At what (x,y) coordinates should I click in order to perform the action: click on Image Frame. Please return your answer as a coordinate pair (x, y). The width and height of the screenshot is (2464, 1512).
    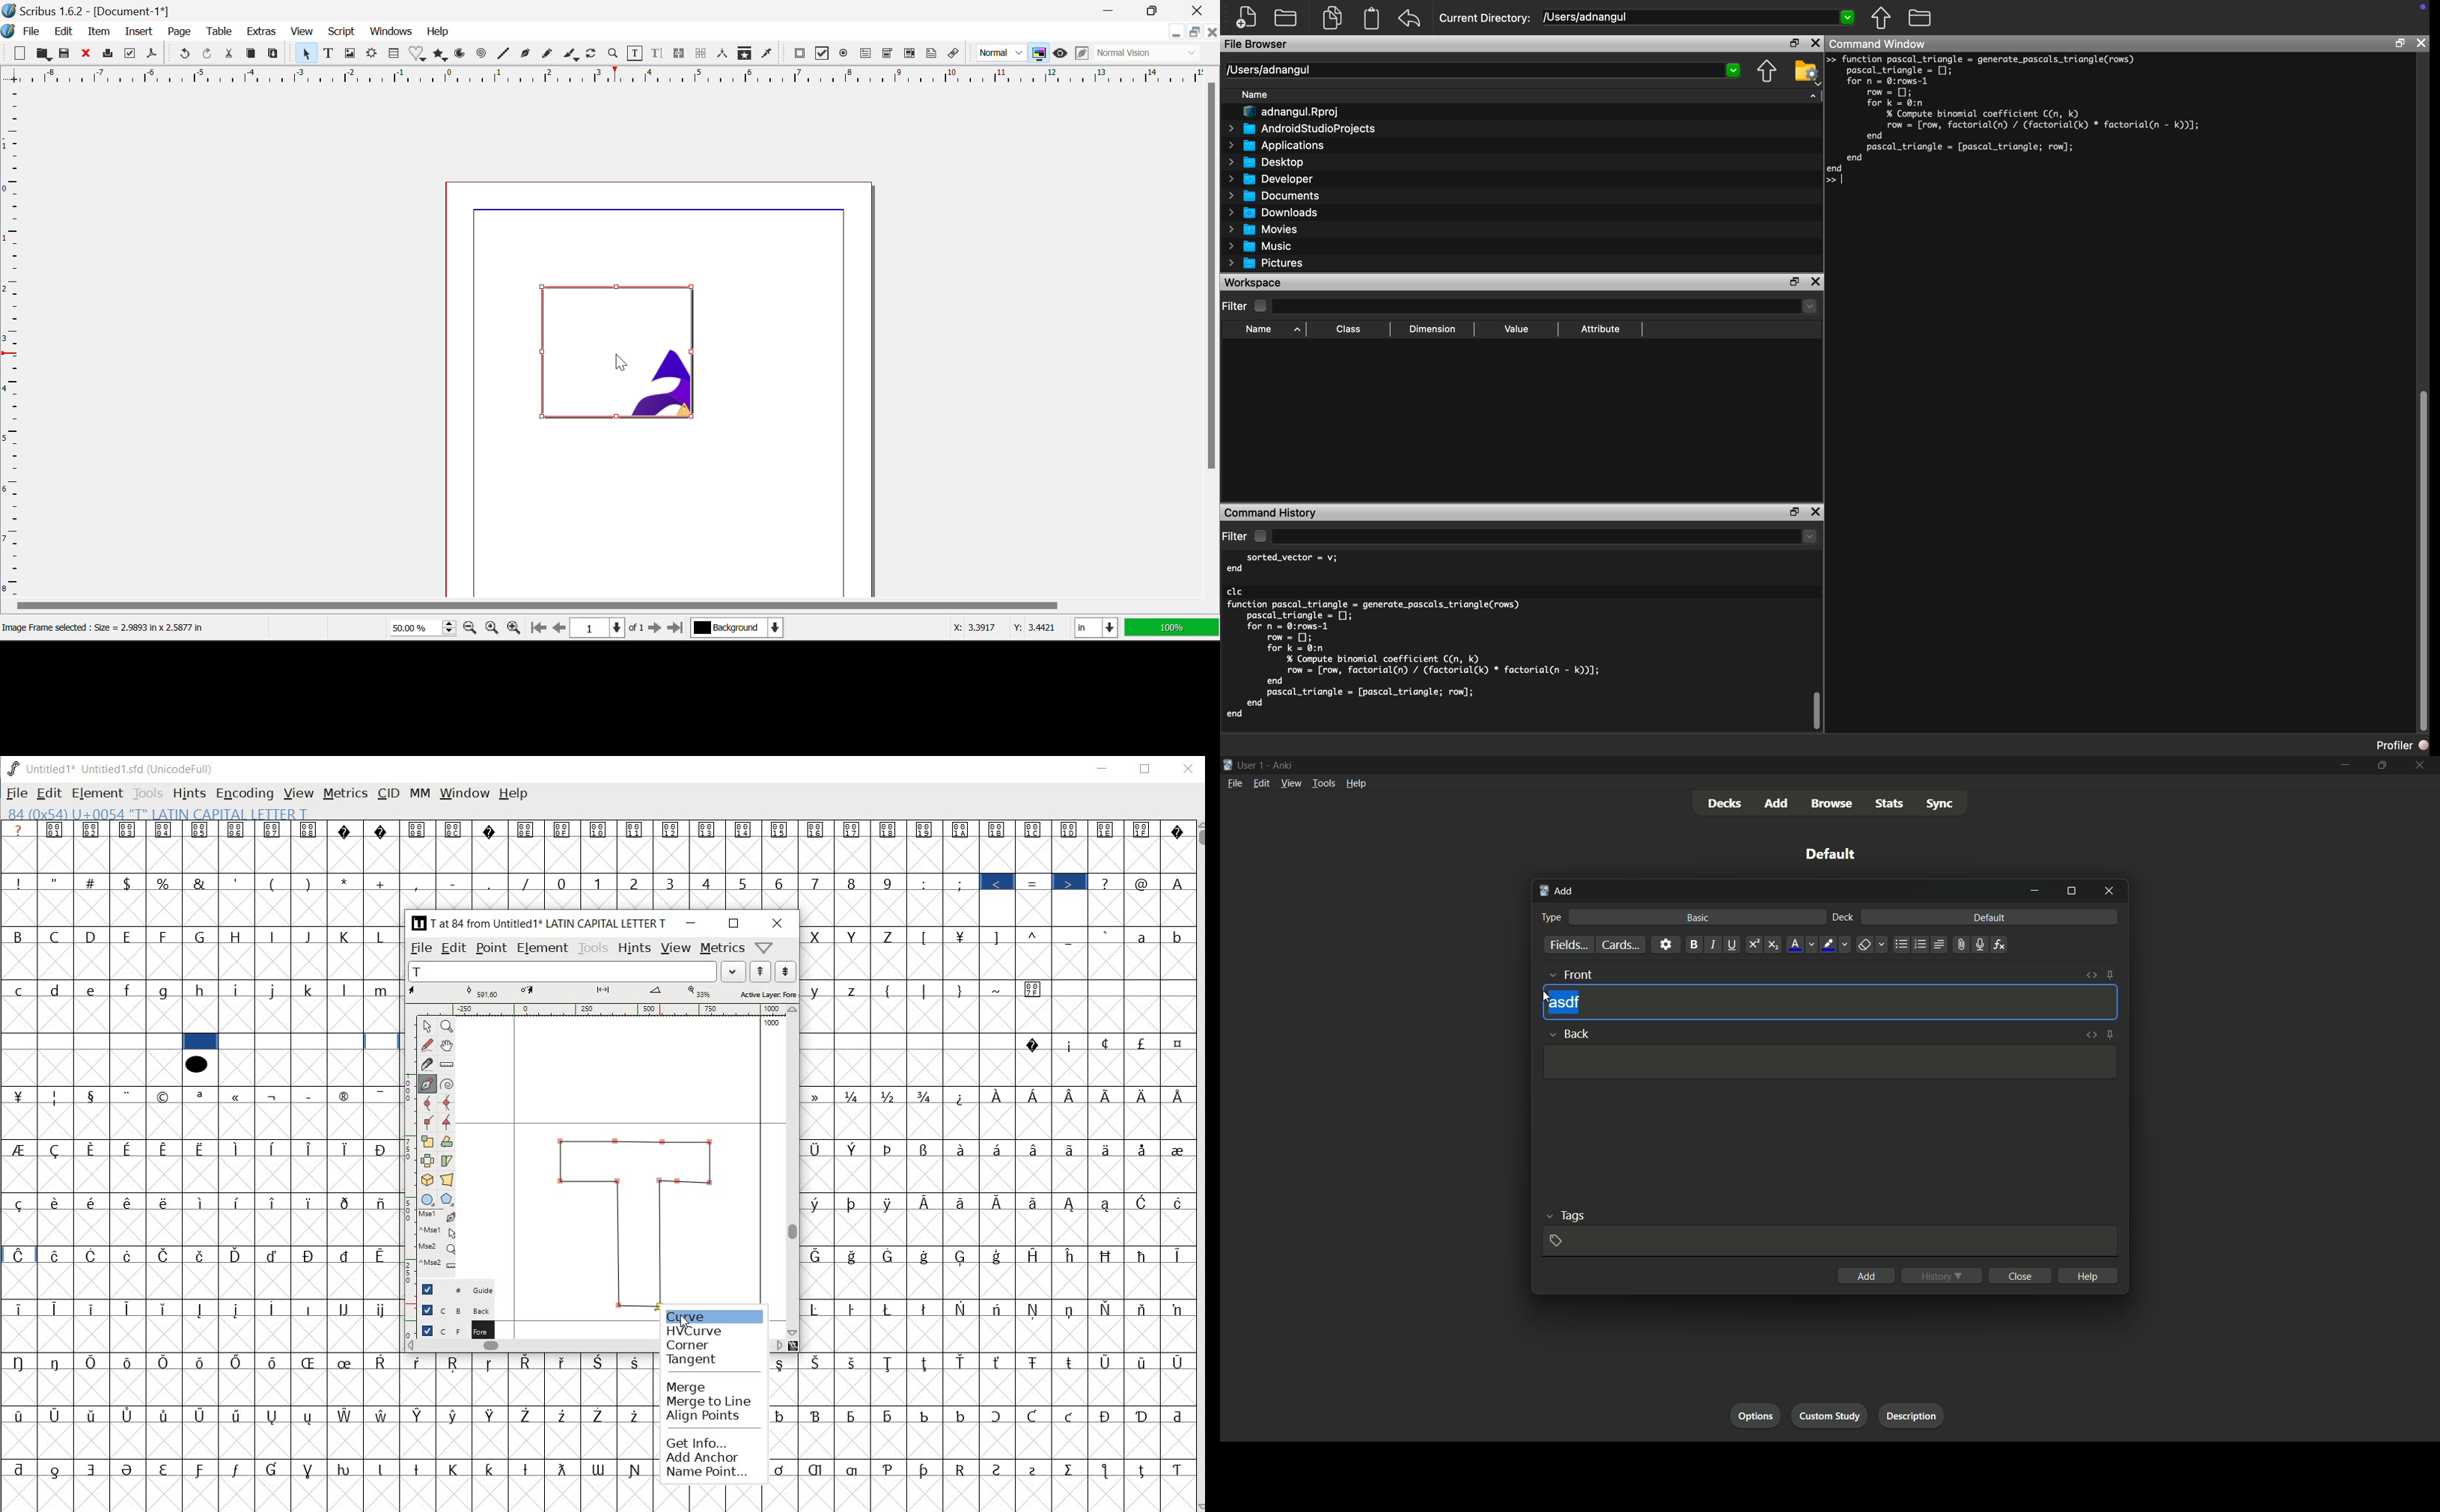
    Looking at the image, I should click on (350, 55).